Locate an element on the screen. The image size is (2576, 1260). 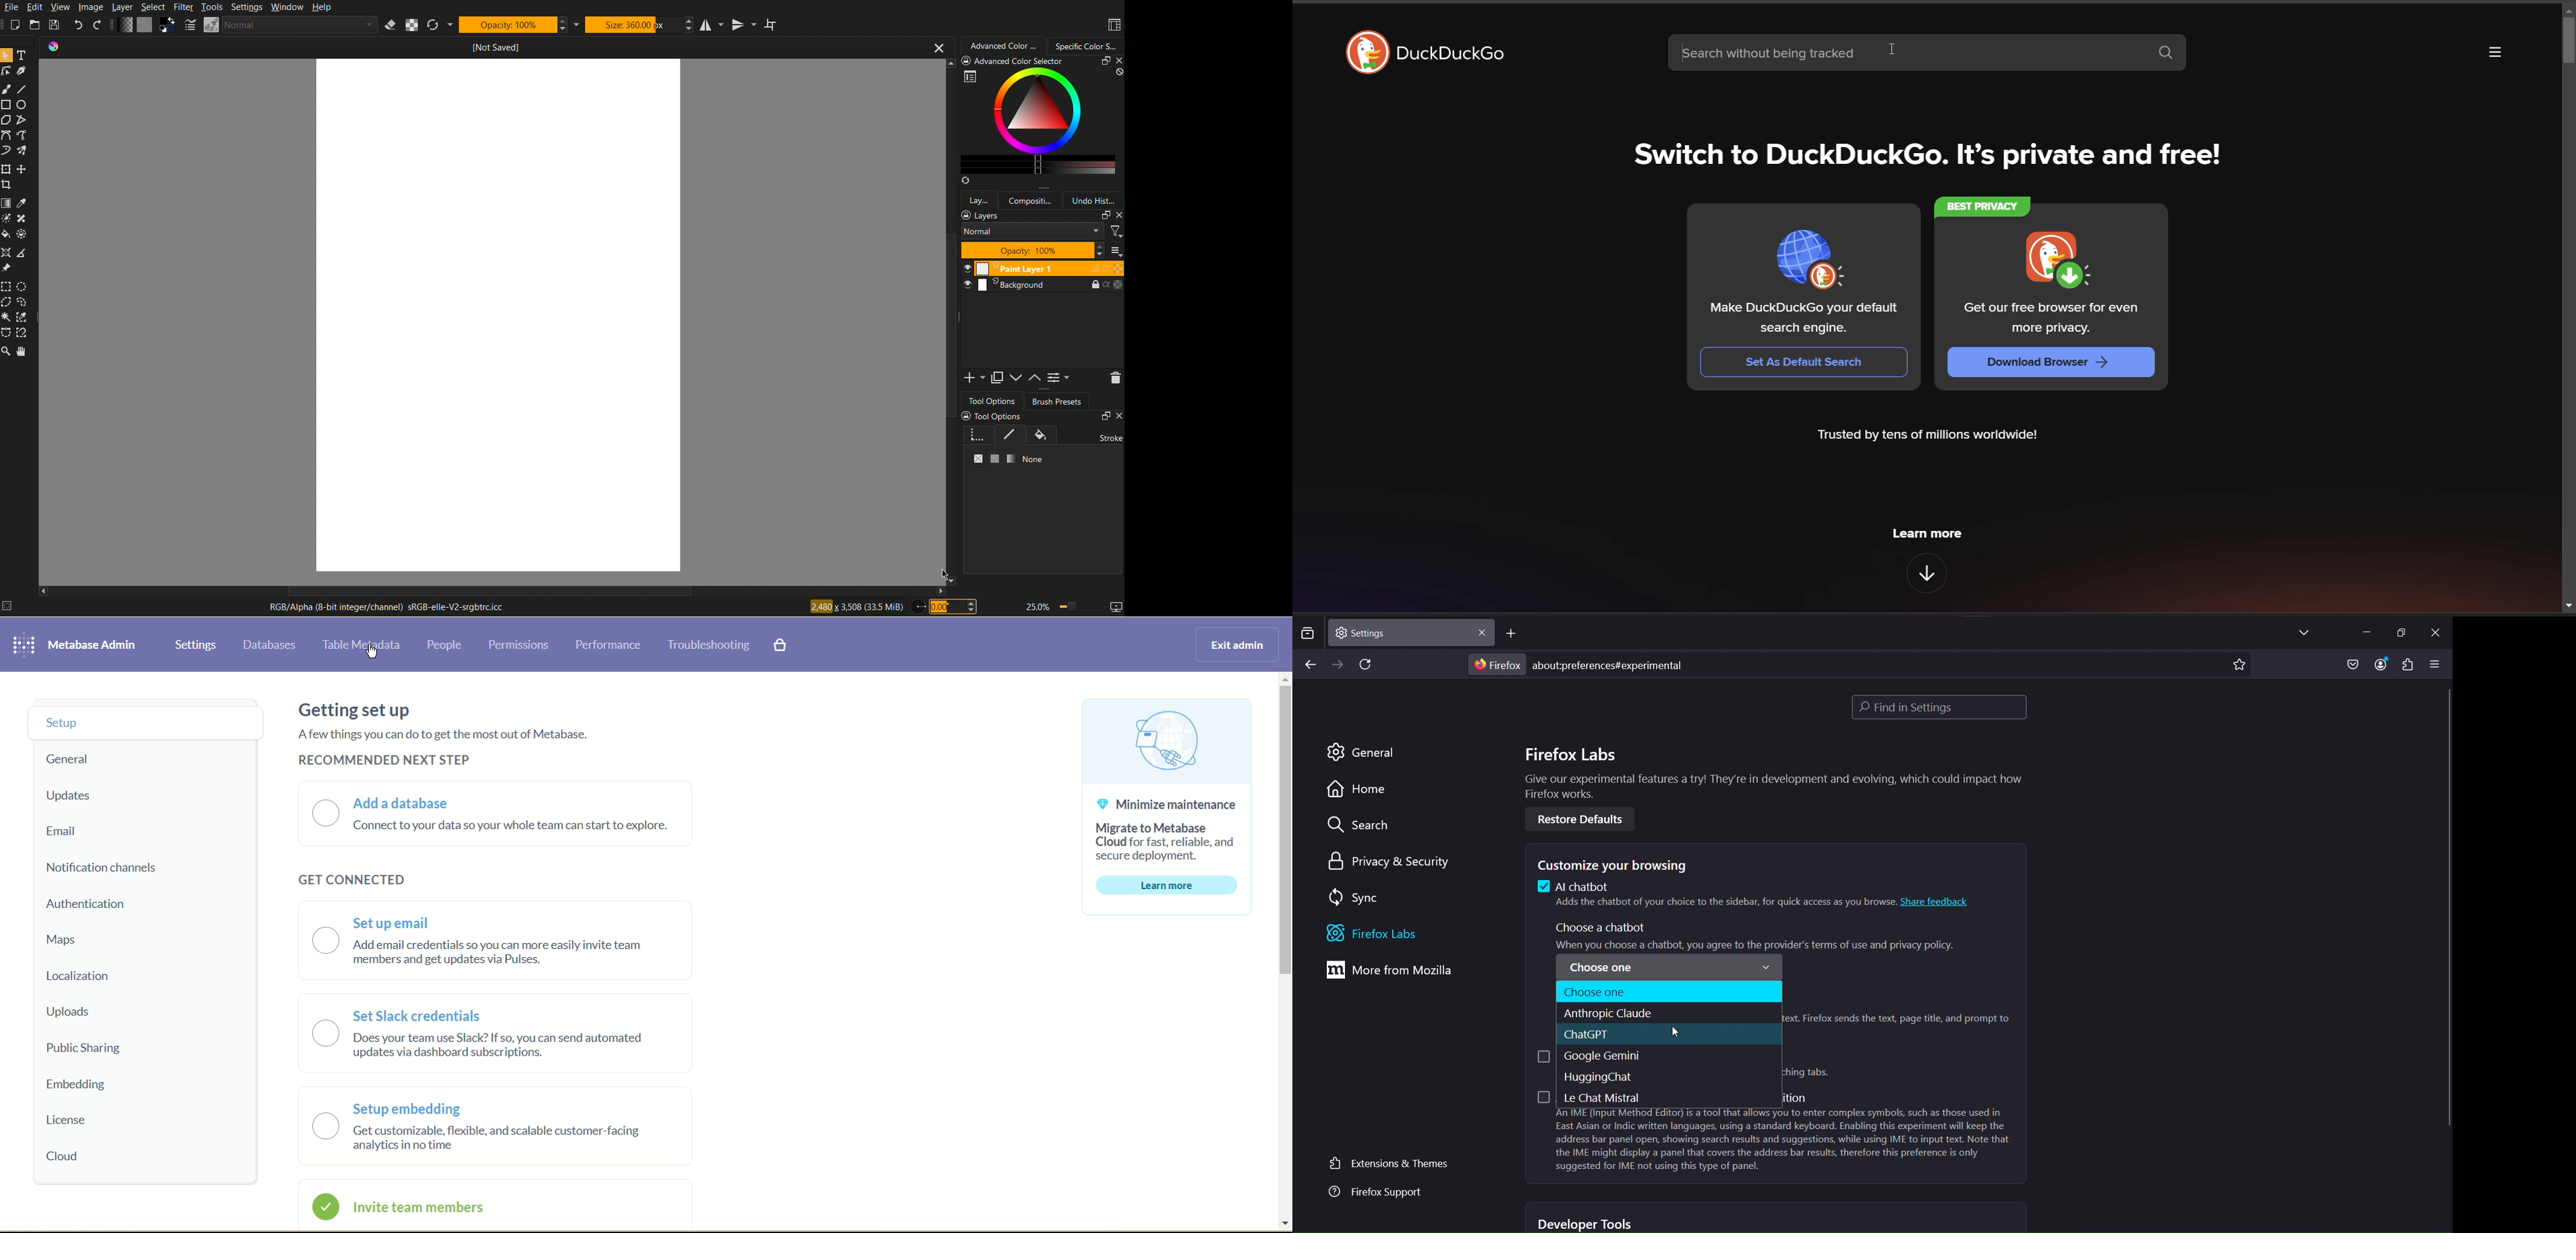
Icon is located at coordinates (1168, 741).